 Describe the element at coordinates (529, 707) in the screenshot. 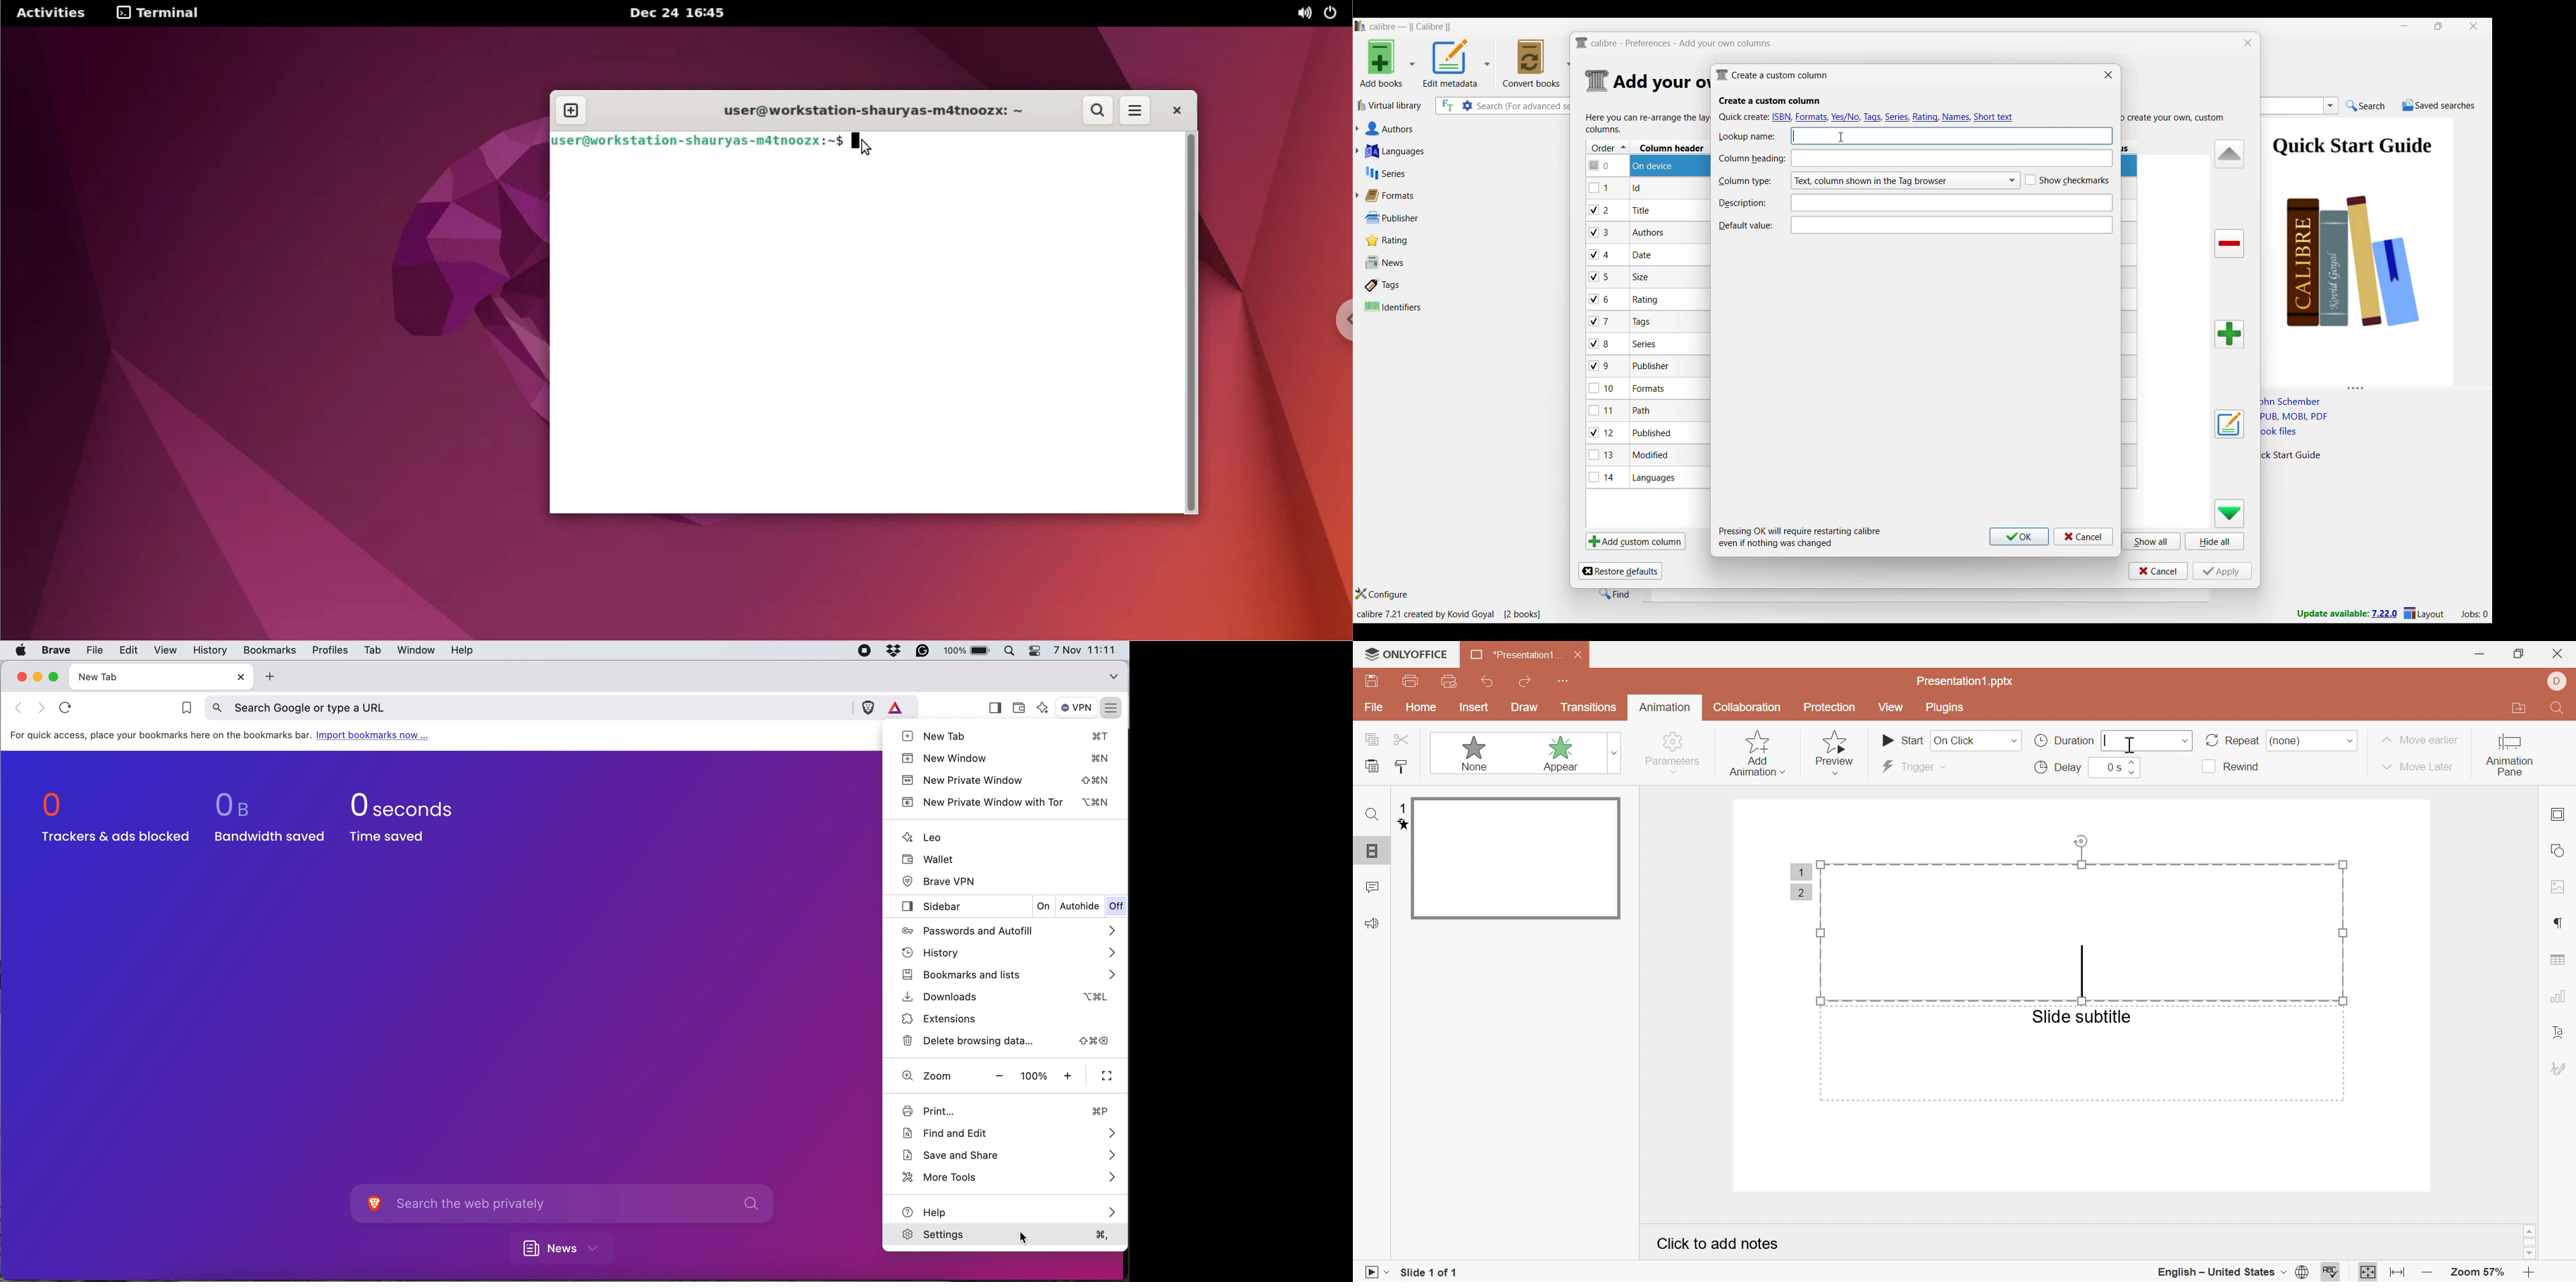

I see `search google or type a url` at that location.